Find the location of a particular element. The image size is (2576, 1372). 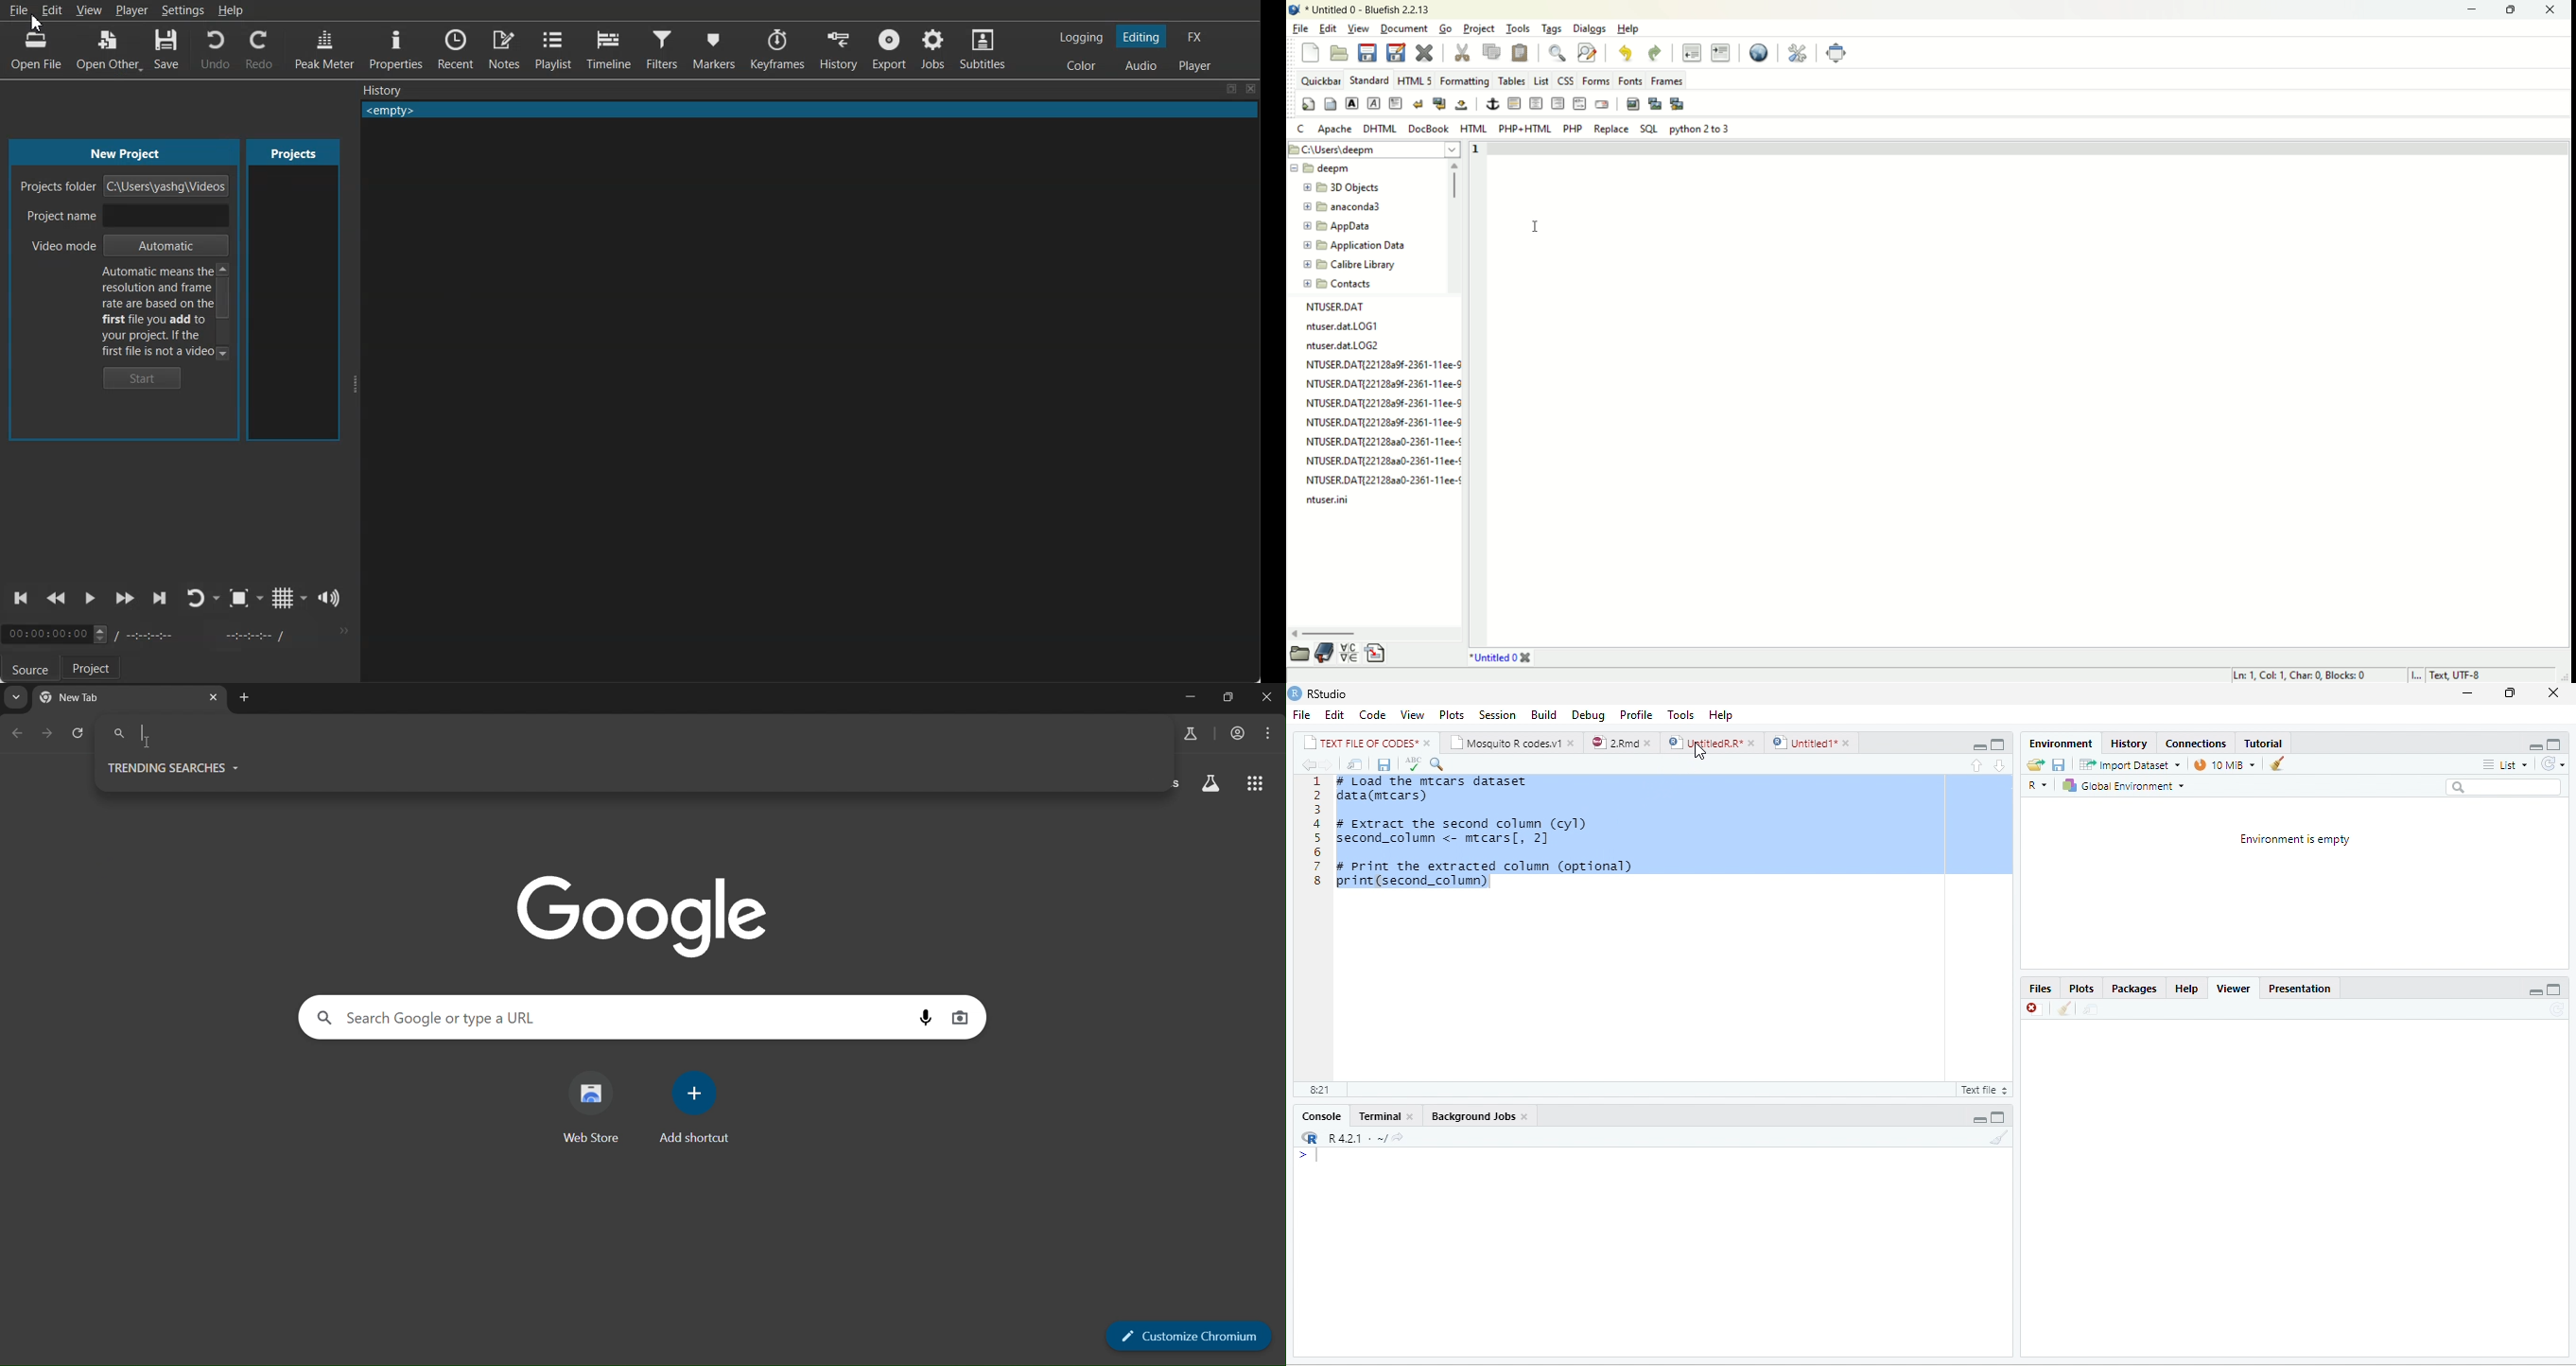

Profile is located at coordinates (1637, 713).